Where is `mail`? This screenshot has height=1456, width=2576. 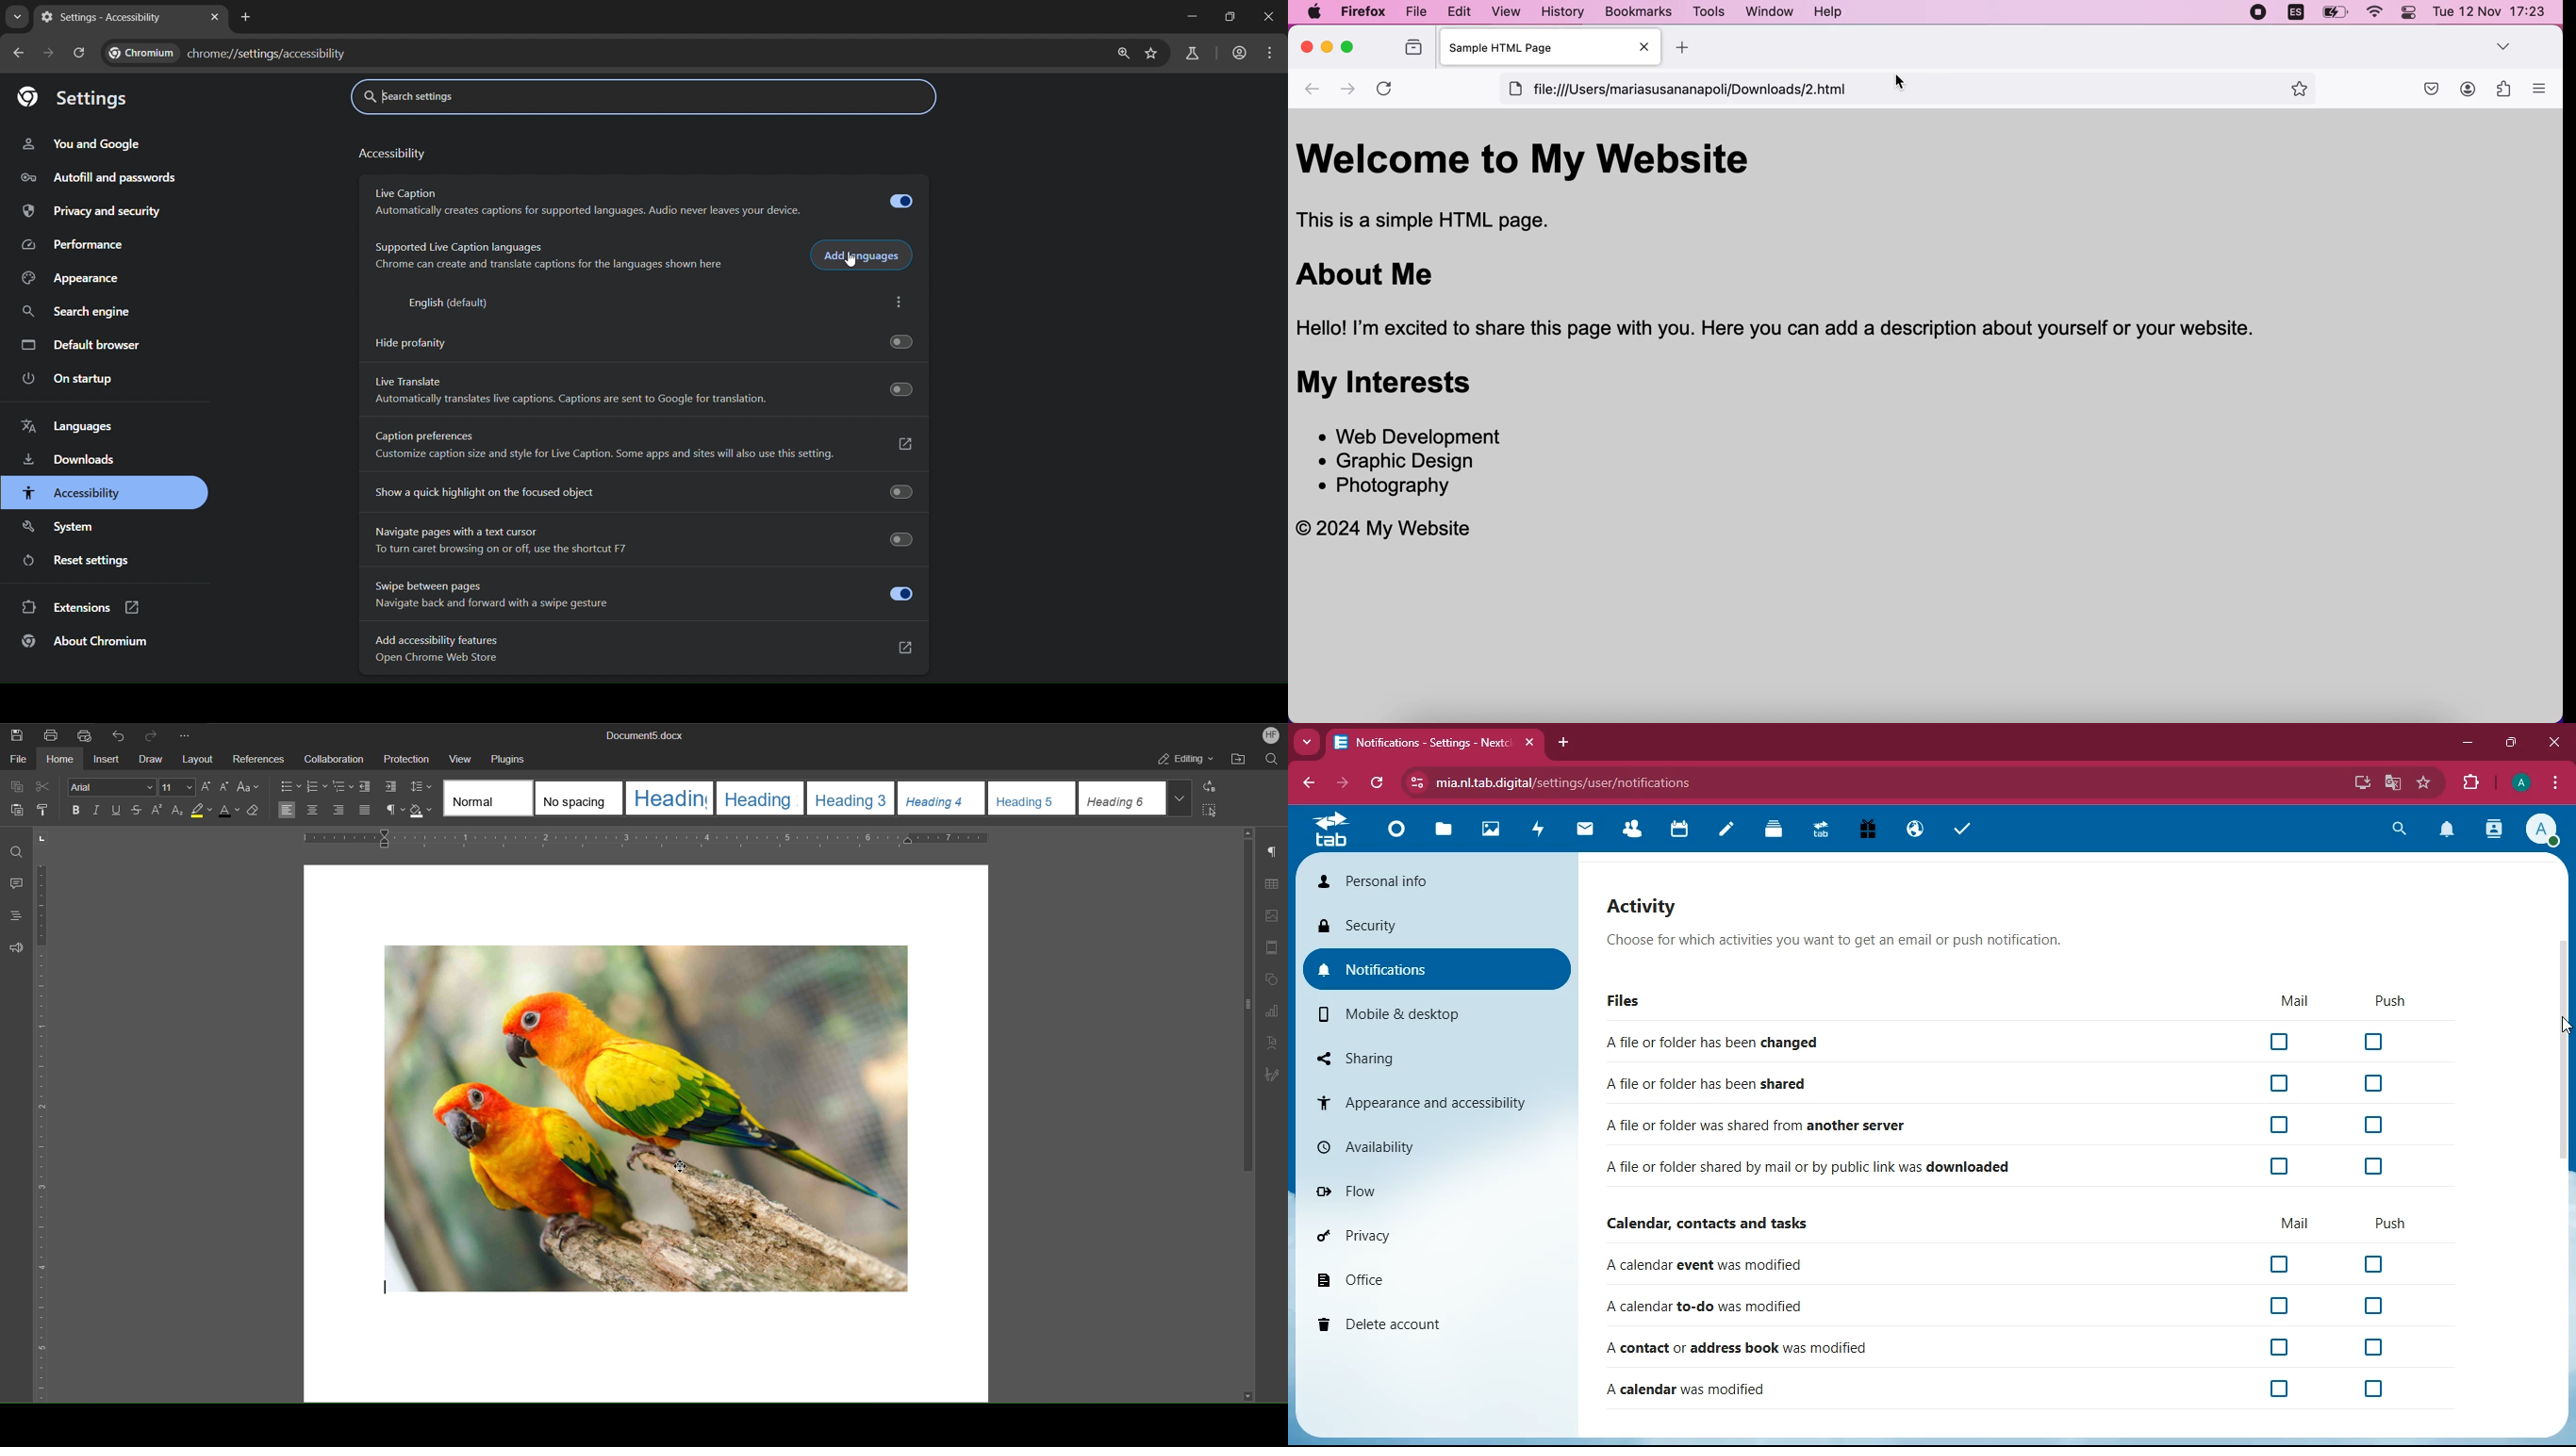 mail is located at coordinates (2290, 1225).